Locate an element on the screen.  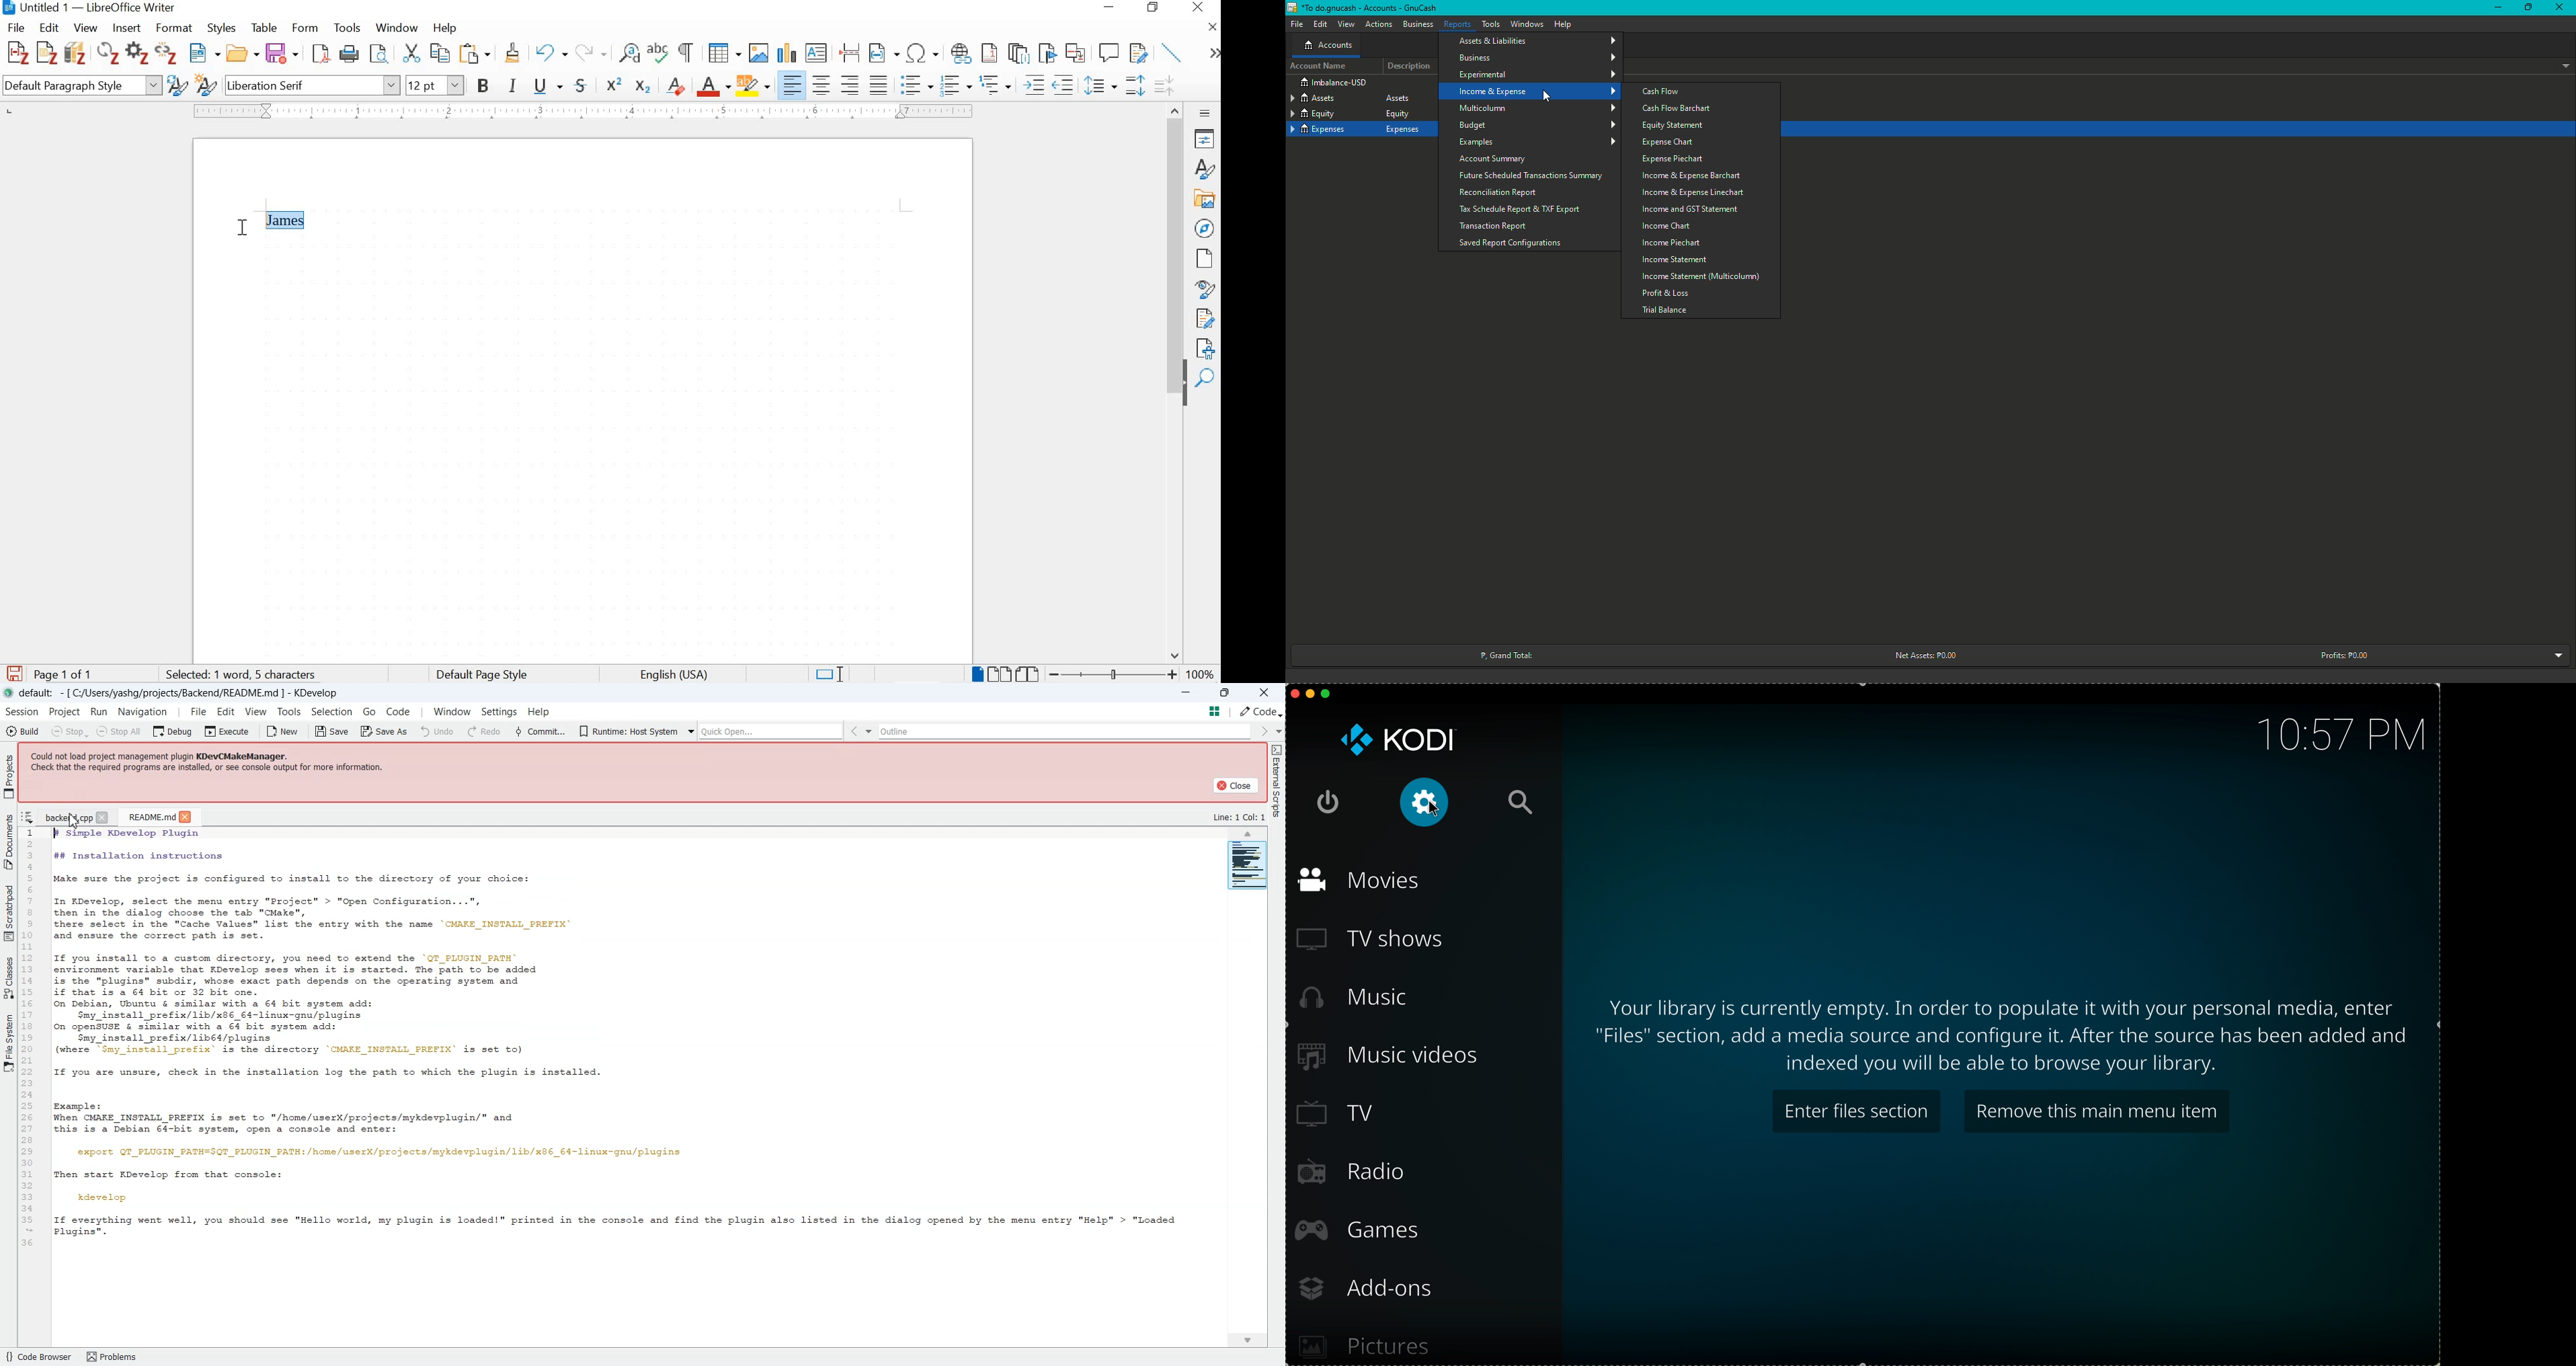
insert line is located at coordinates (1173, 52).